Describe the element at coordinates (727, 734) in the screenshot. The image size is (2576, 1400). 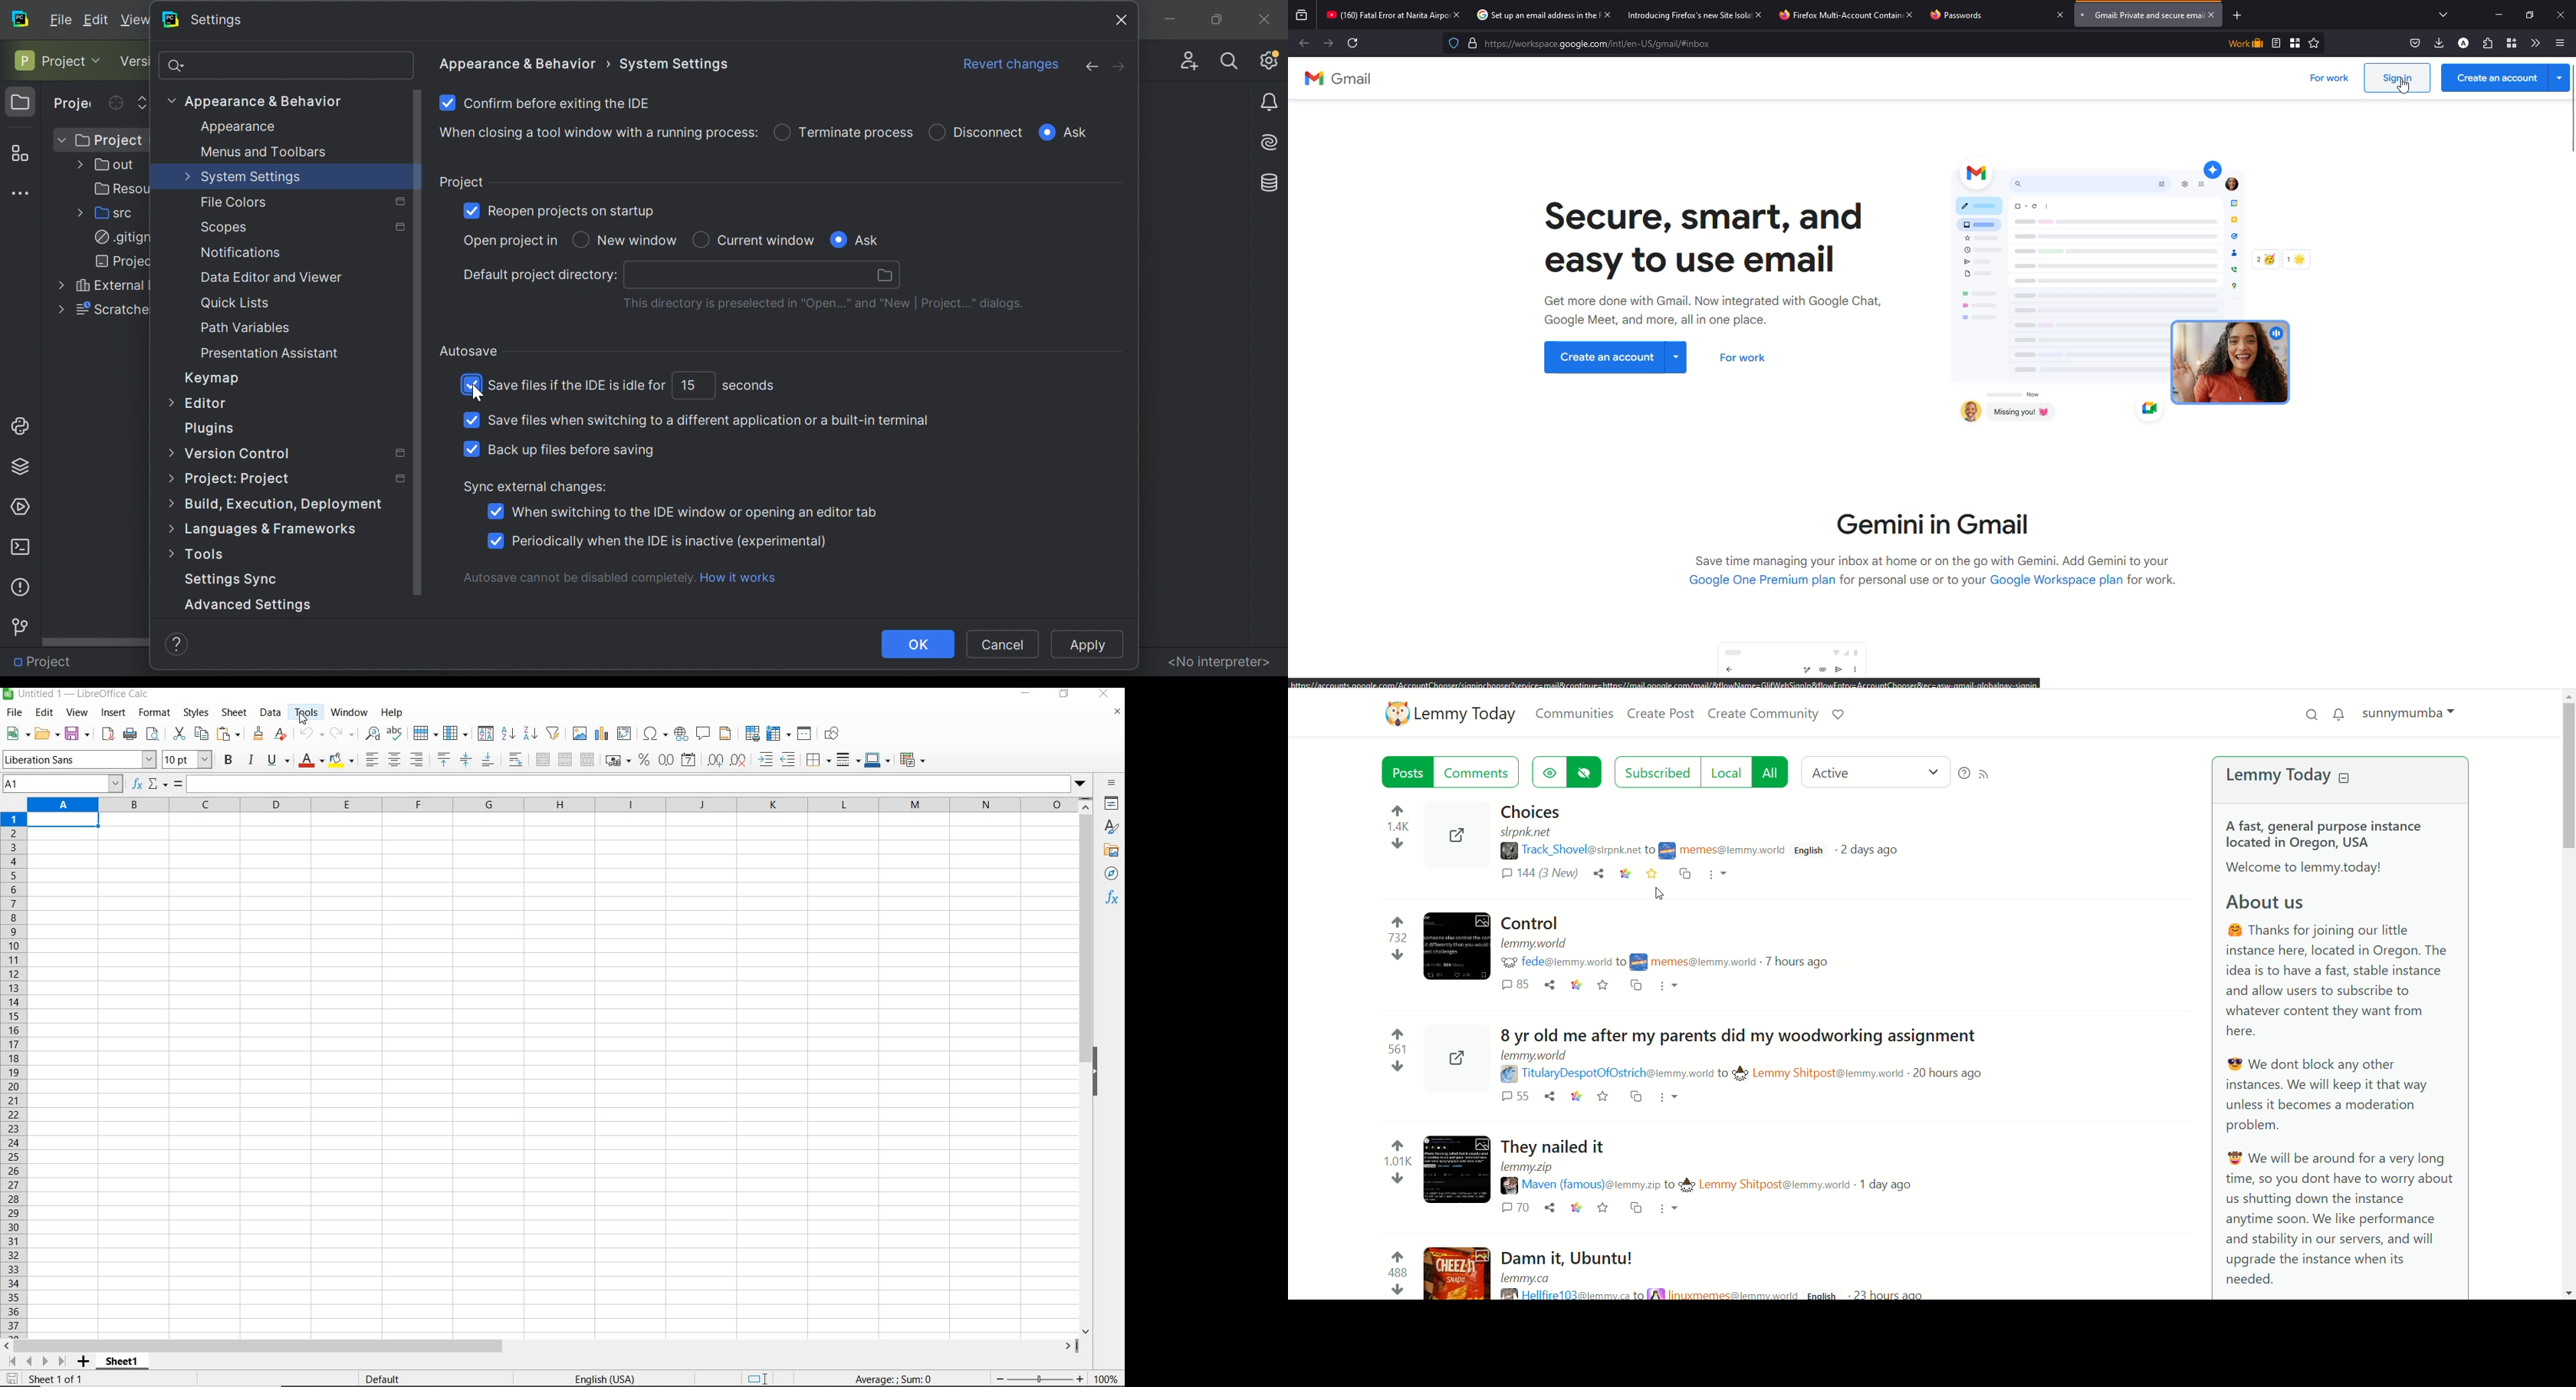
I see `header & footer` at that location.